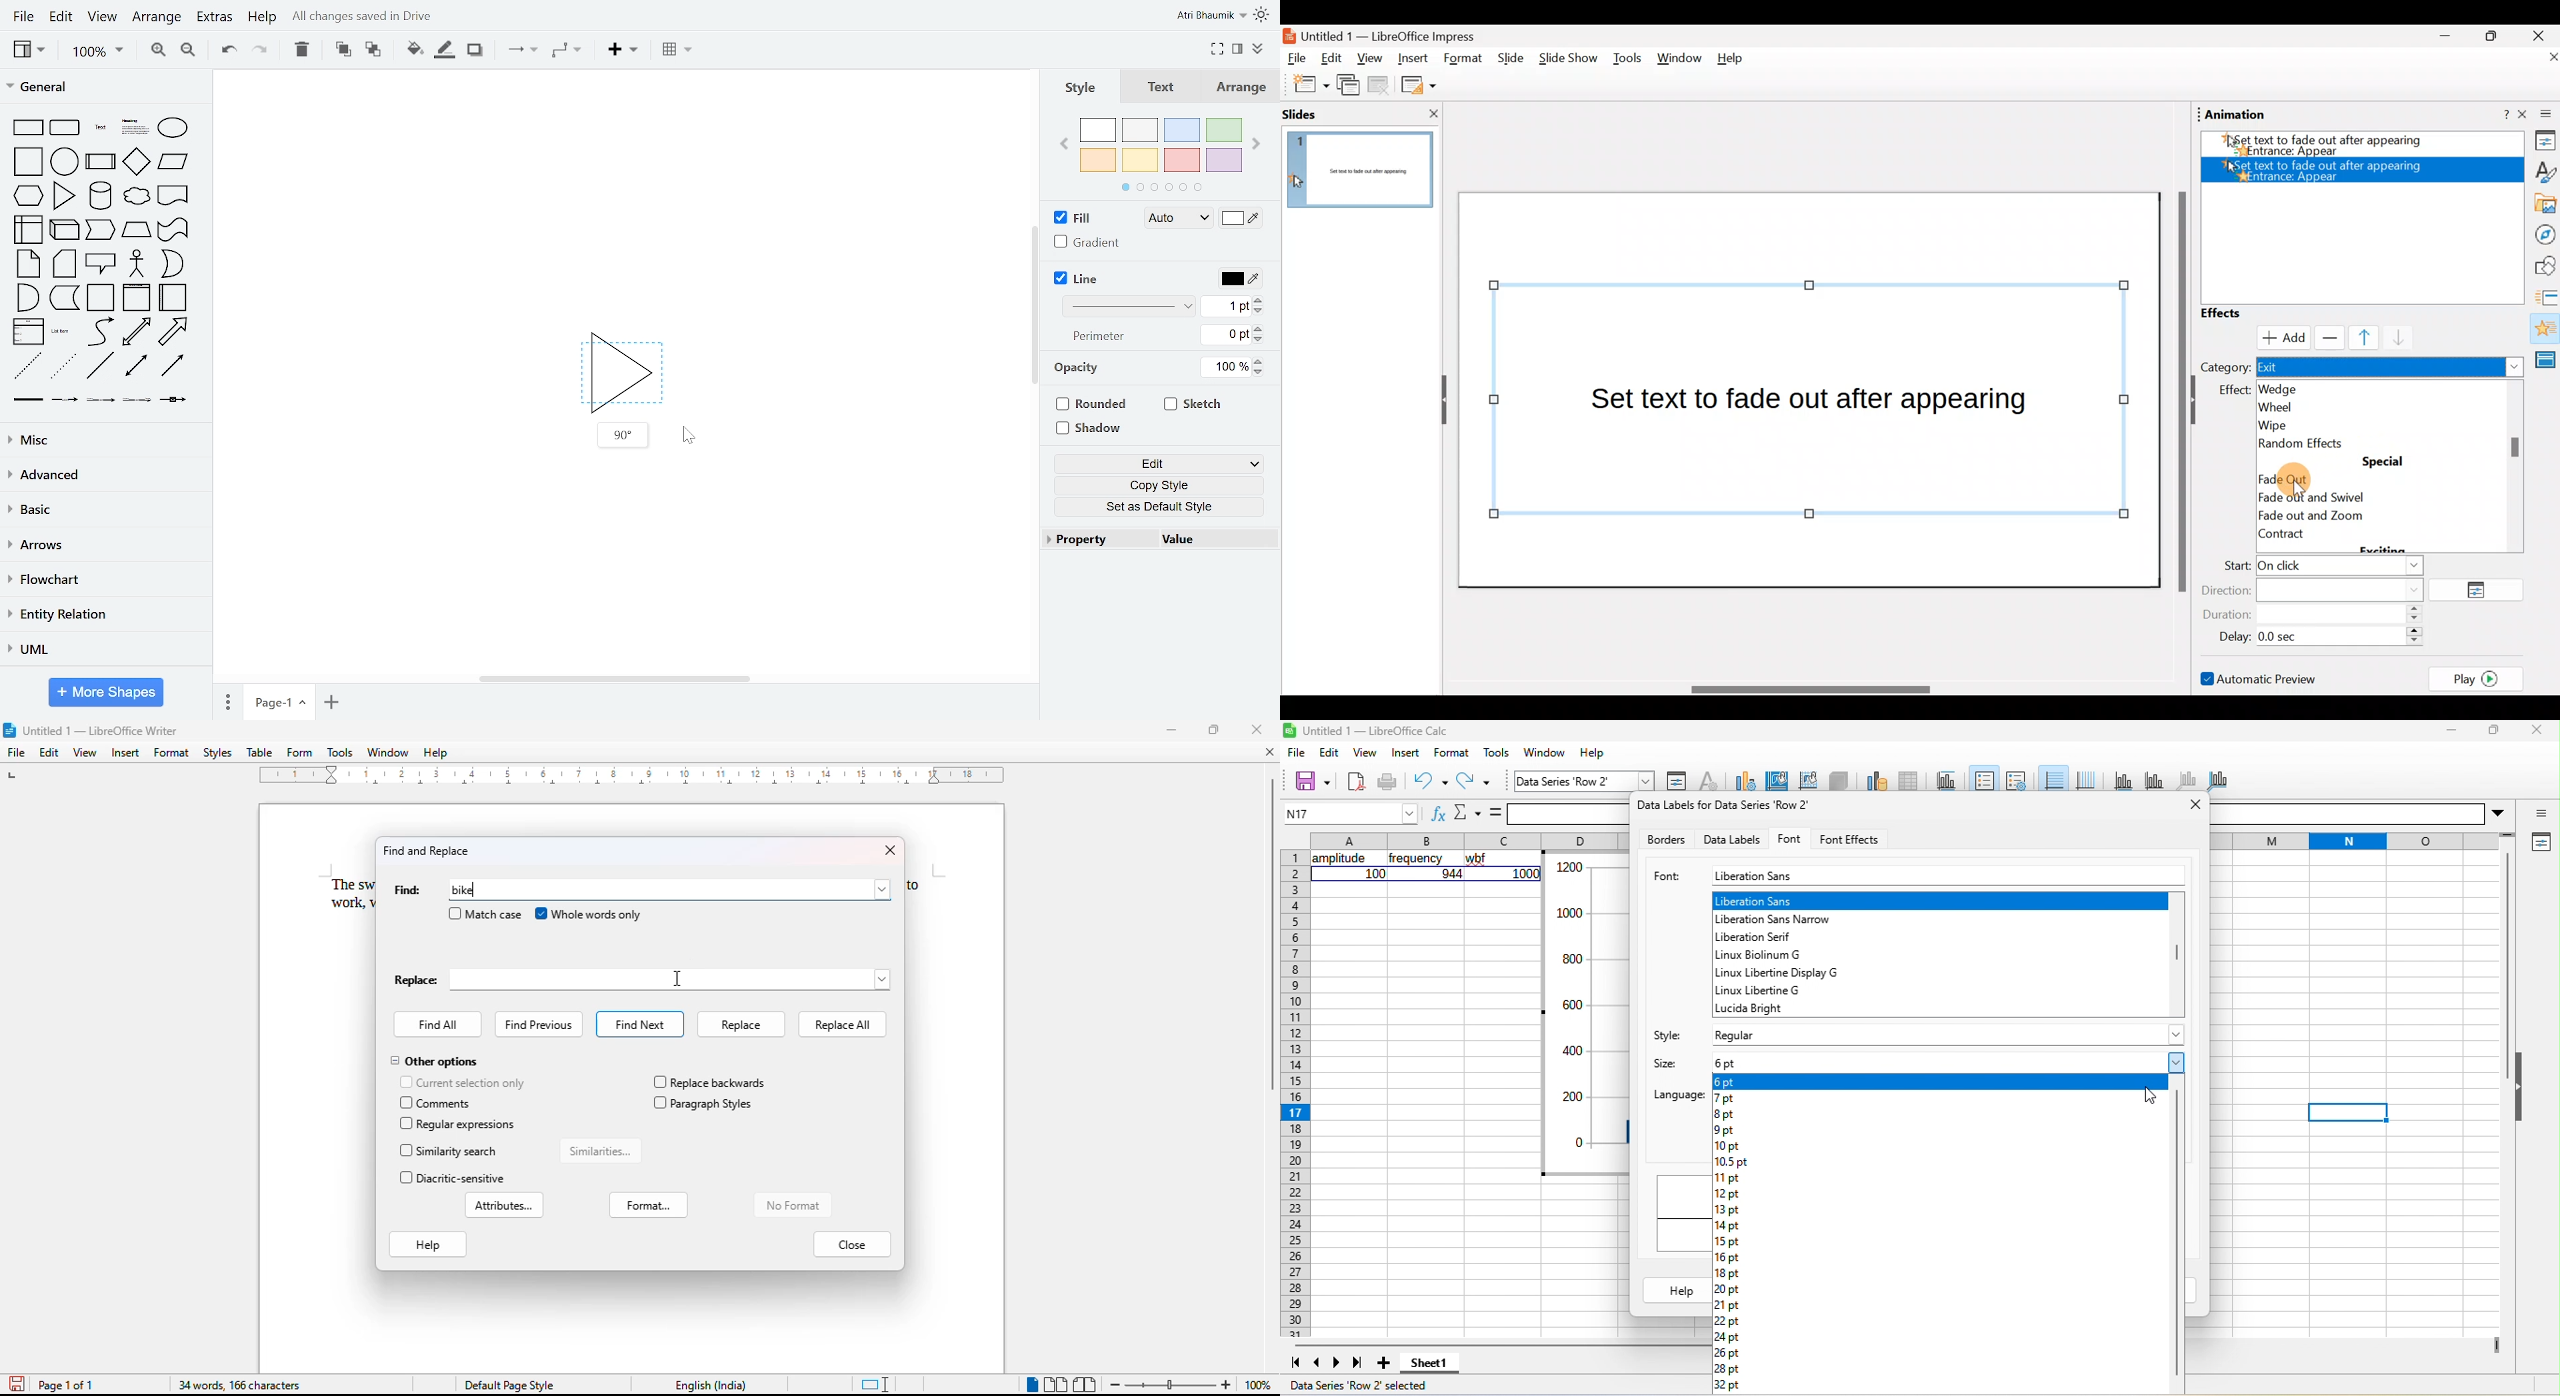  I want to click on rounded, so click(1094, 403).